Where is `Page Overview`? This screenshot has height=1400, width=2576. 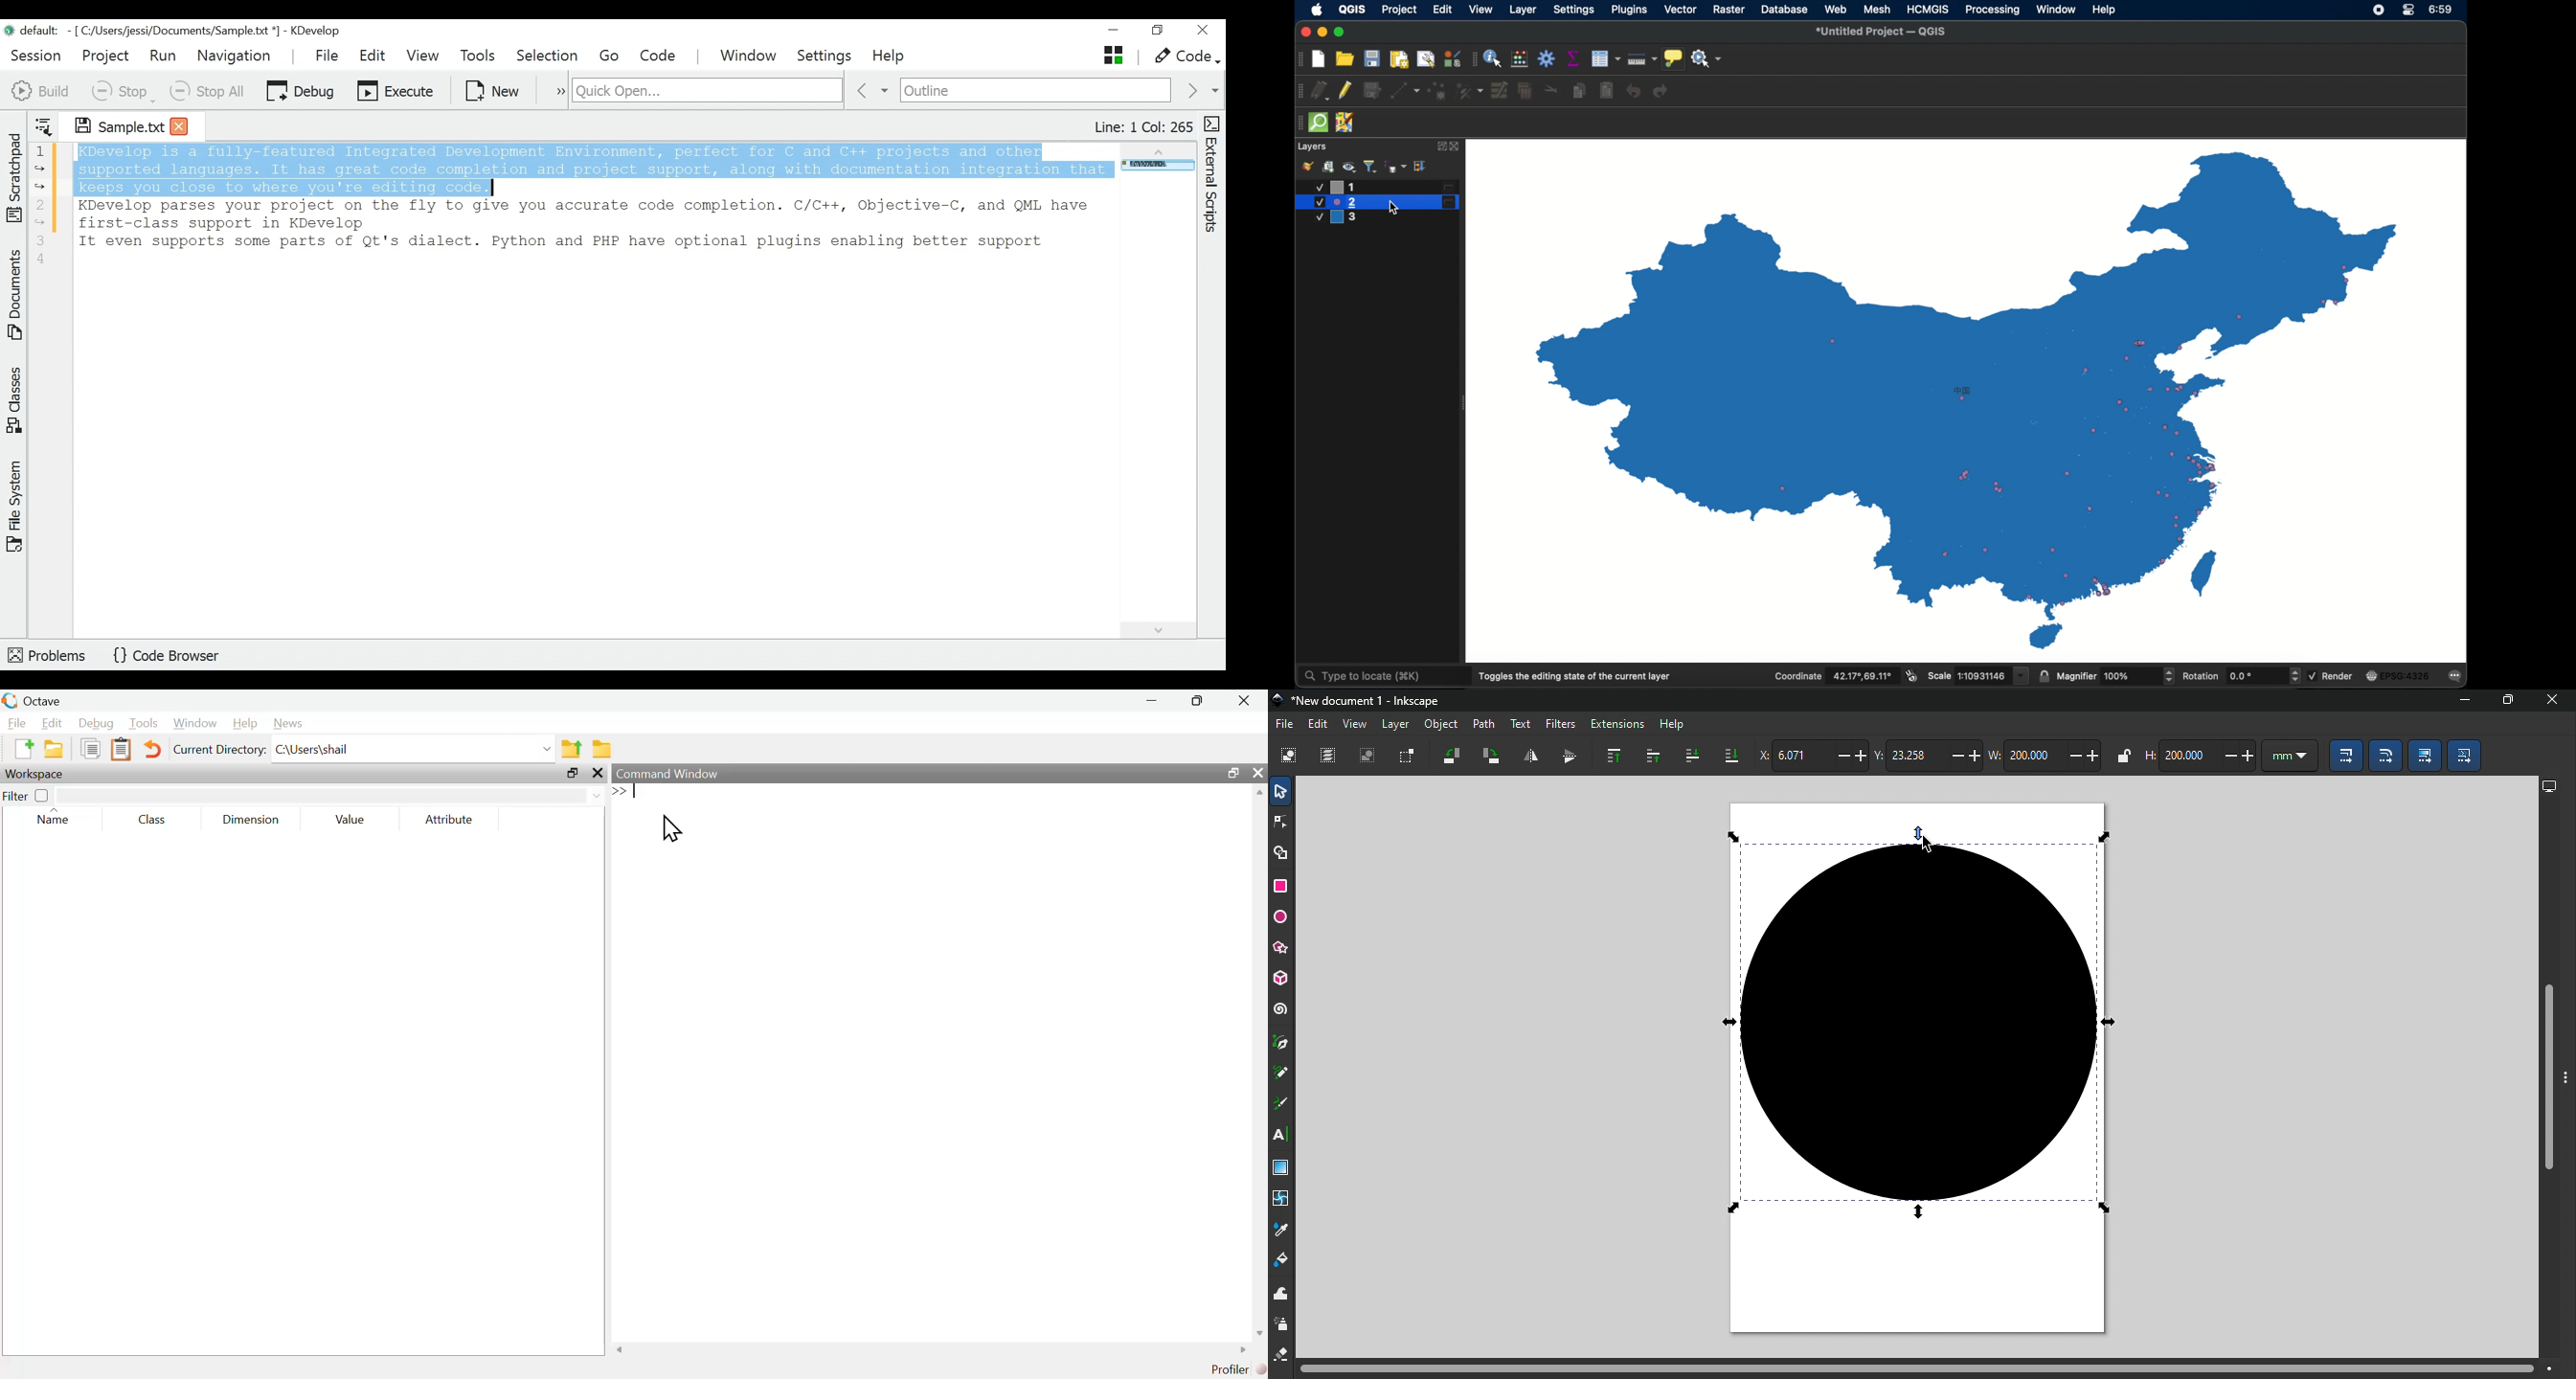 Page Overview is located at coordinates (1156, 167).